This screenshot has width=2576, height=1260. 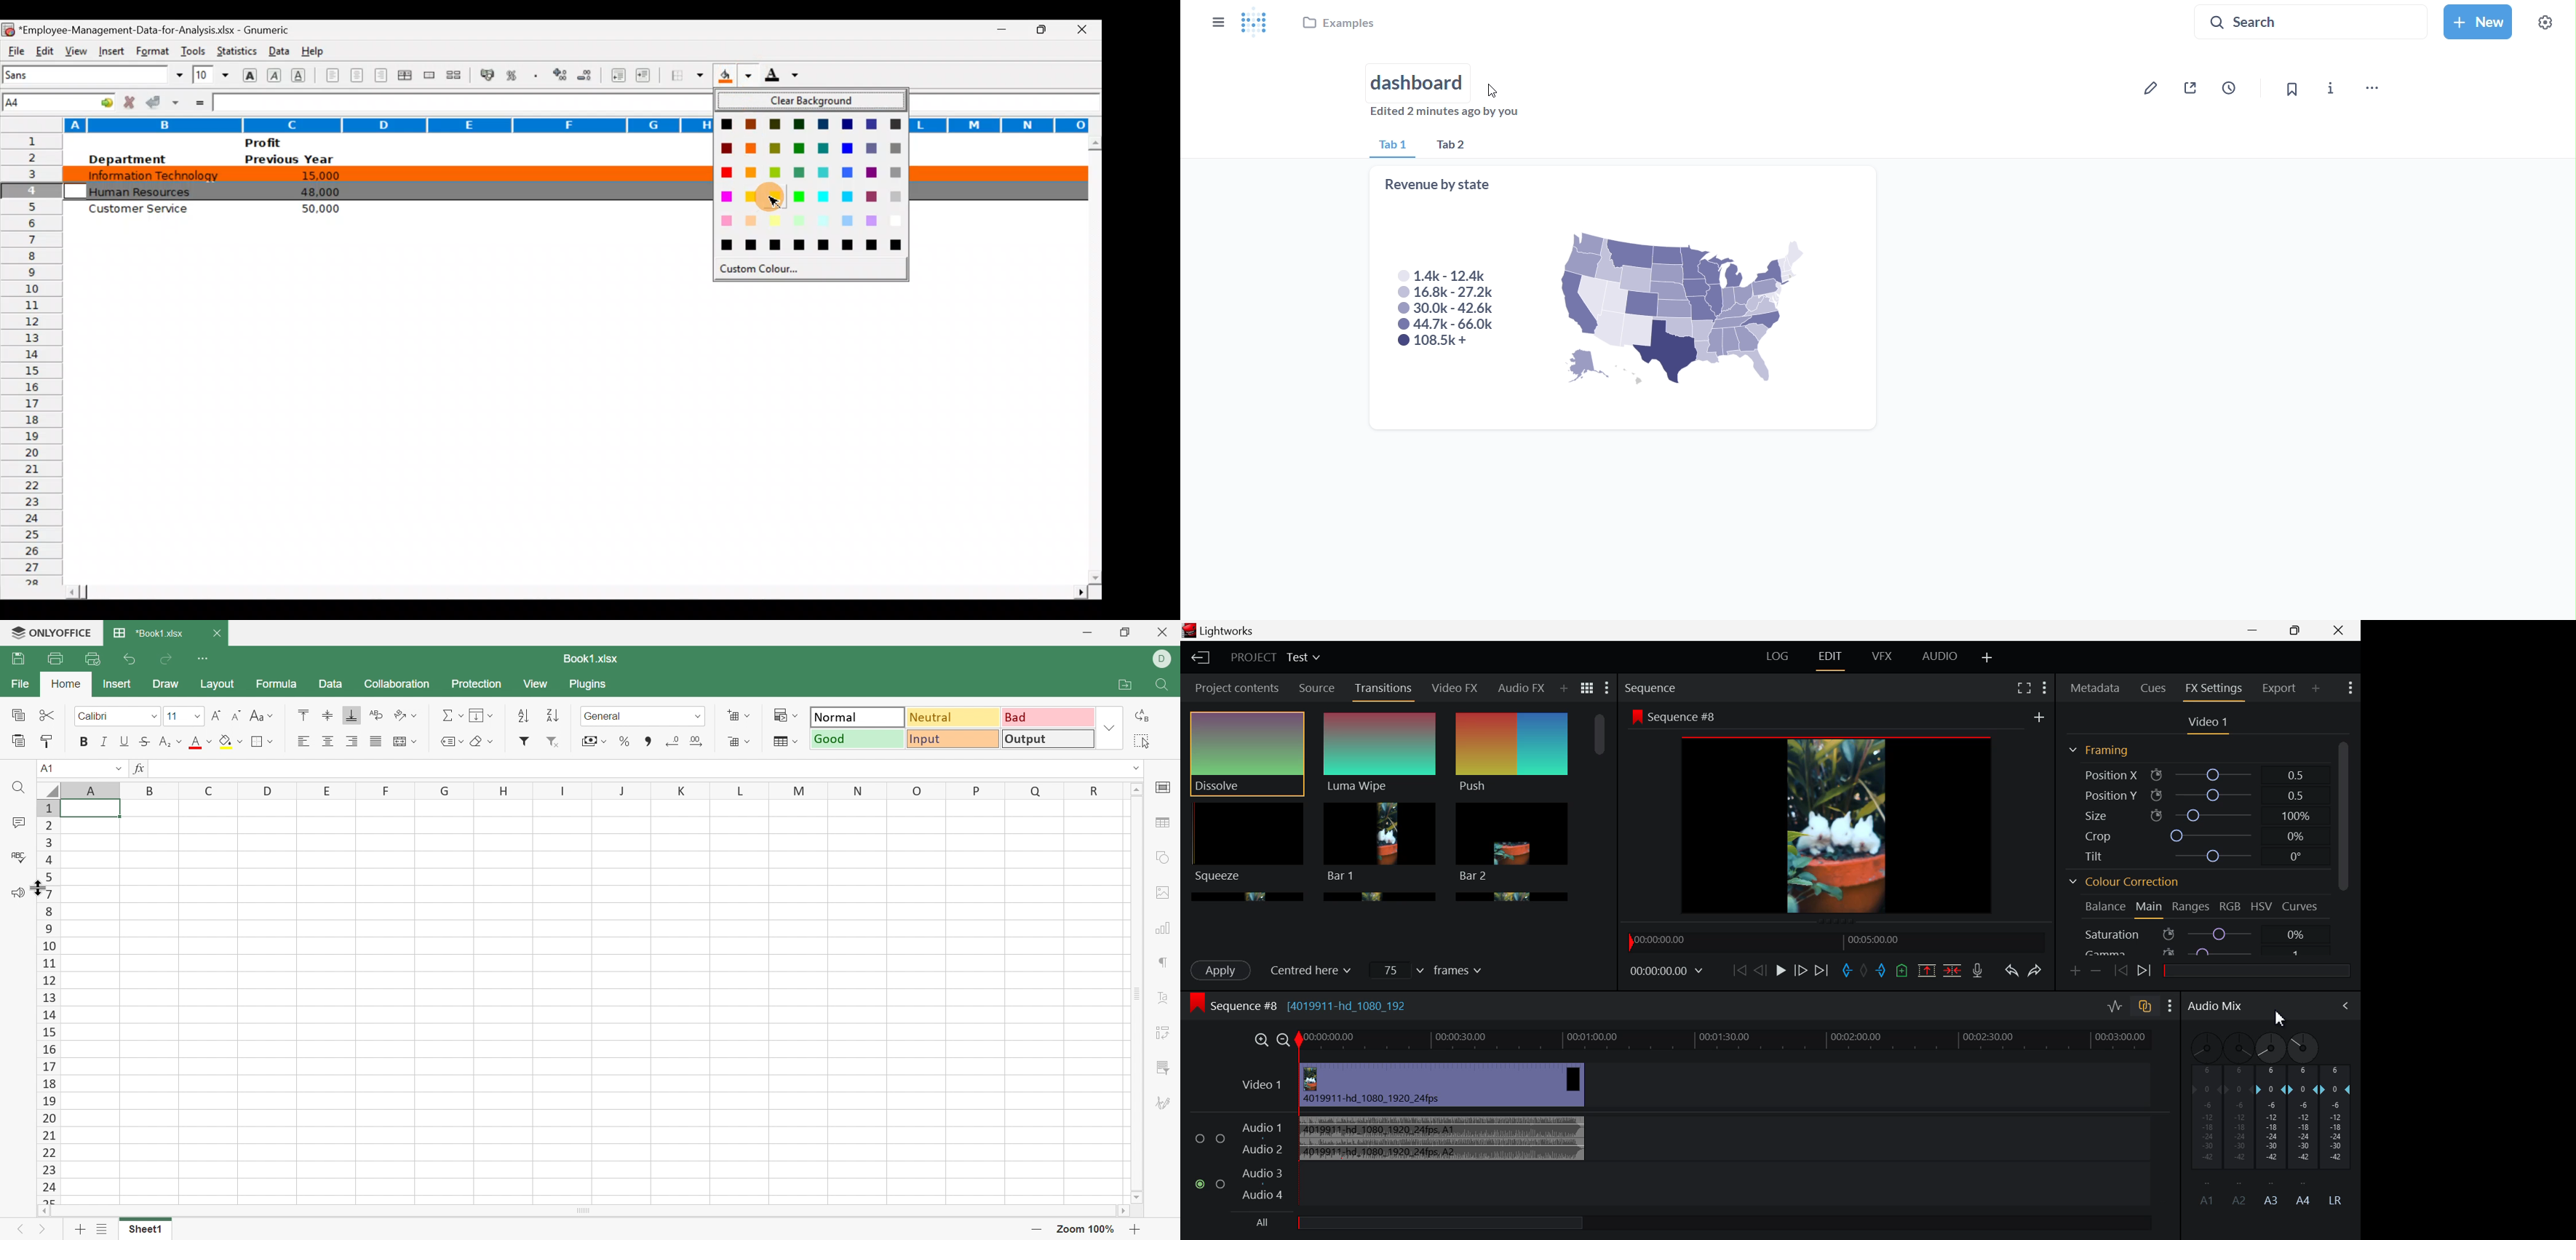 What do you see at coordinates (117, 684) in the screenshot?
I see `Insert` at bounding box center [117, 684].